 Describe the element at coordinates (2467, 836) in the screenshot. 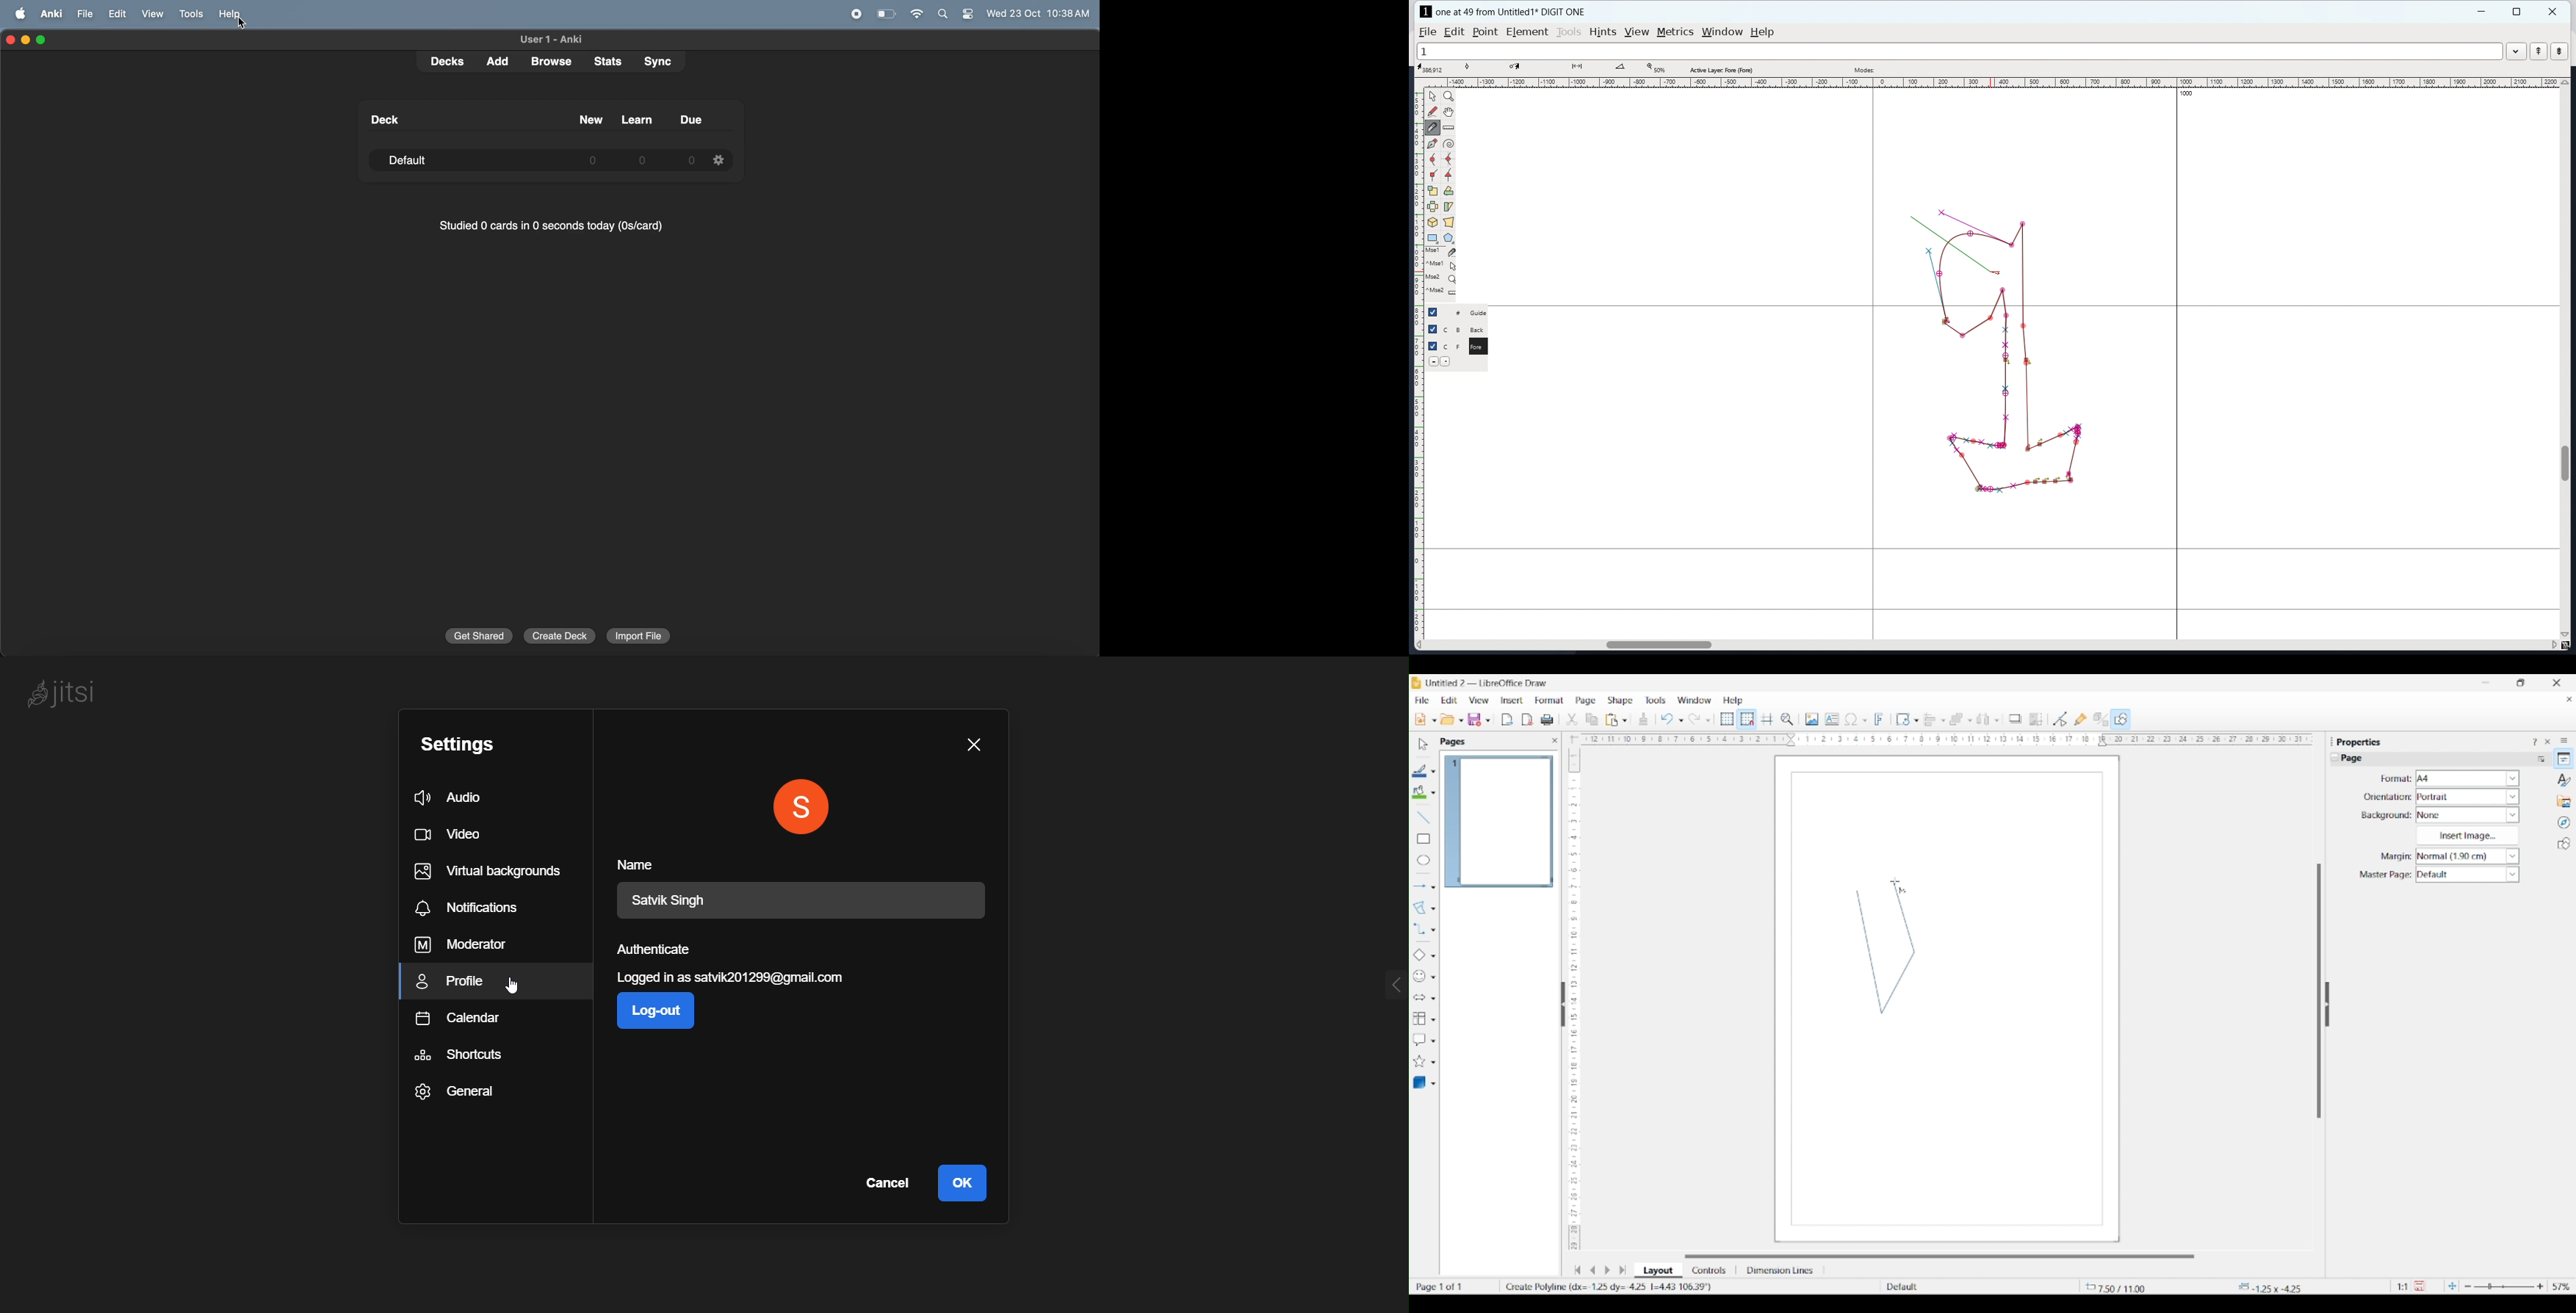

I see `Insert image` at that location.